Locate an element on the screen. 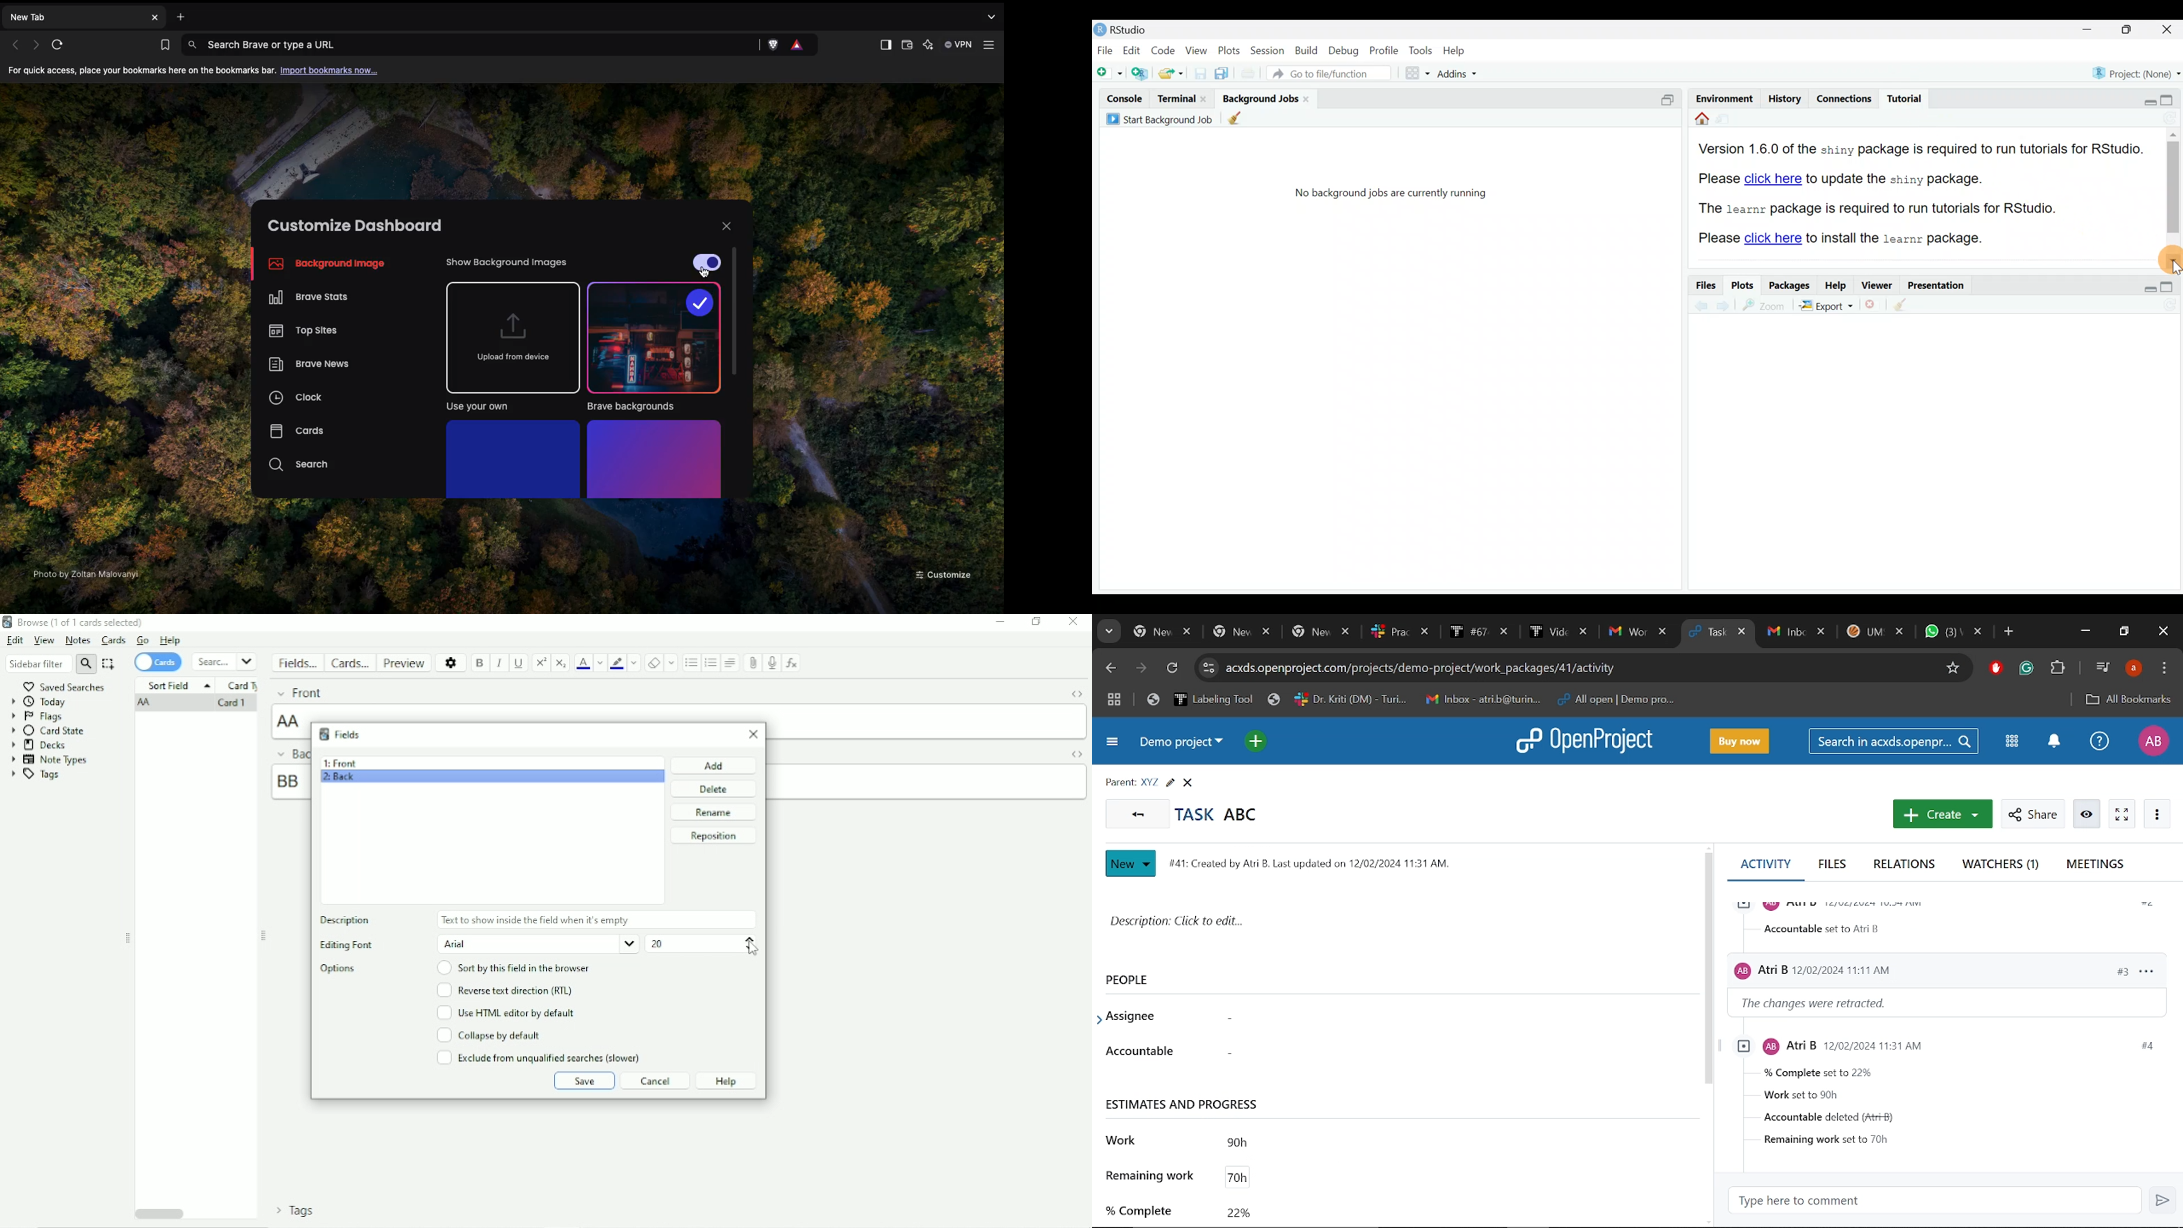  Files is located at coordinates (1834, 866).